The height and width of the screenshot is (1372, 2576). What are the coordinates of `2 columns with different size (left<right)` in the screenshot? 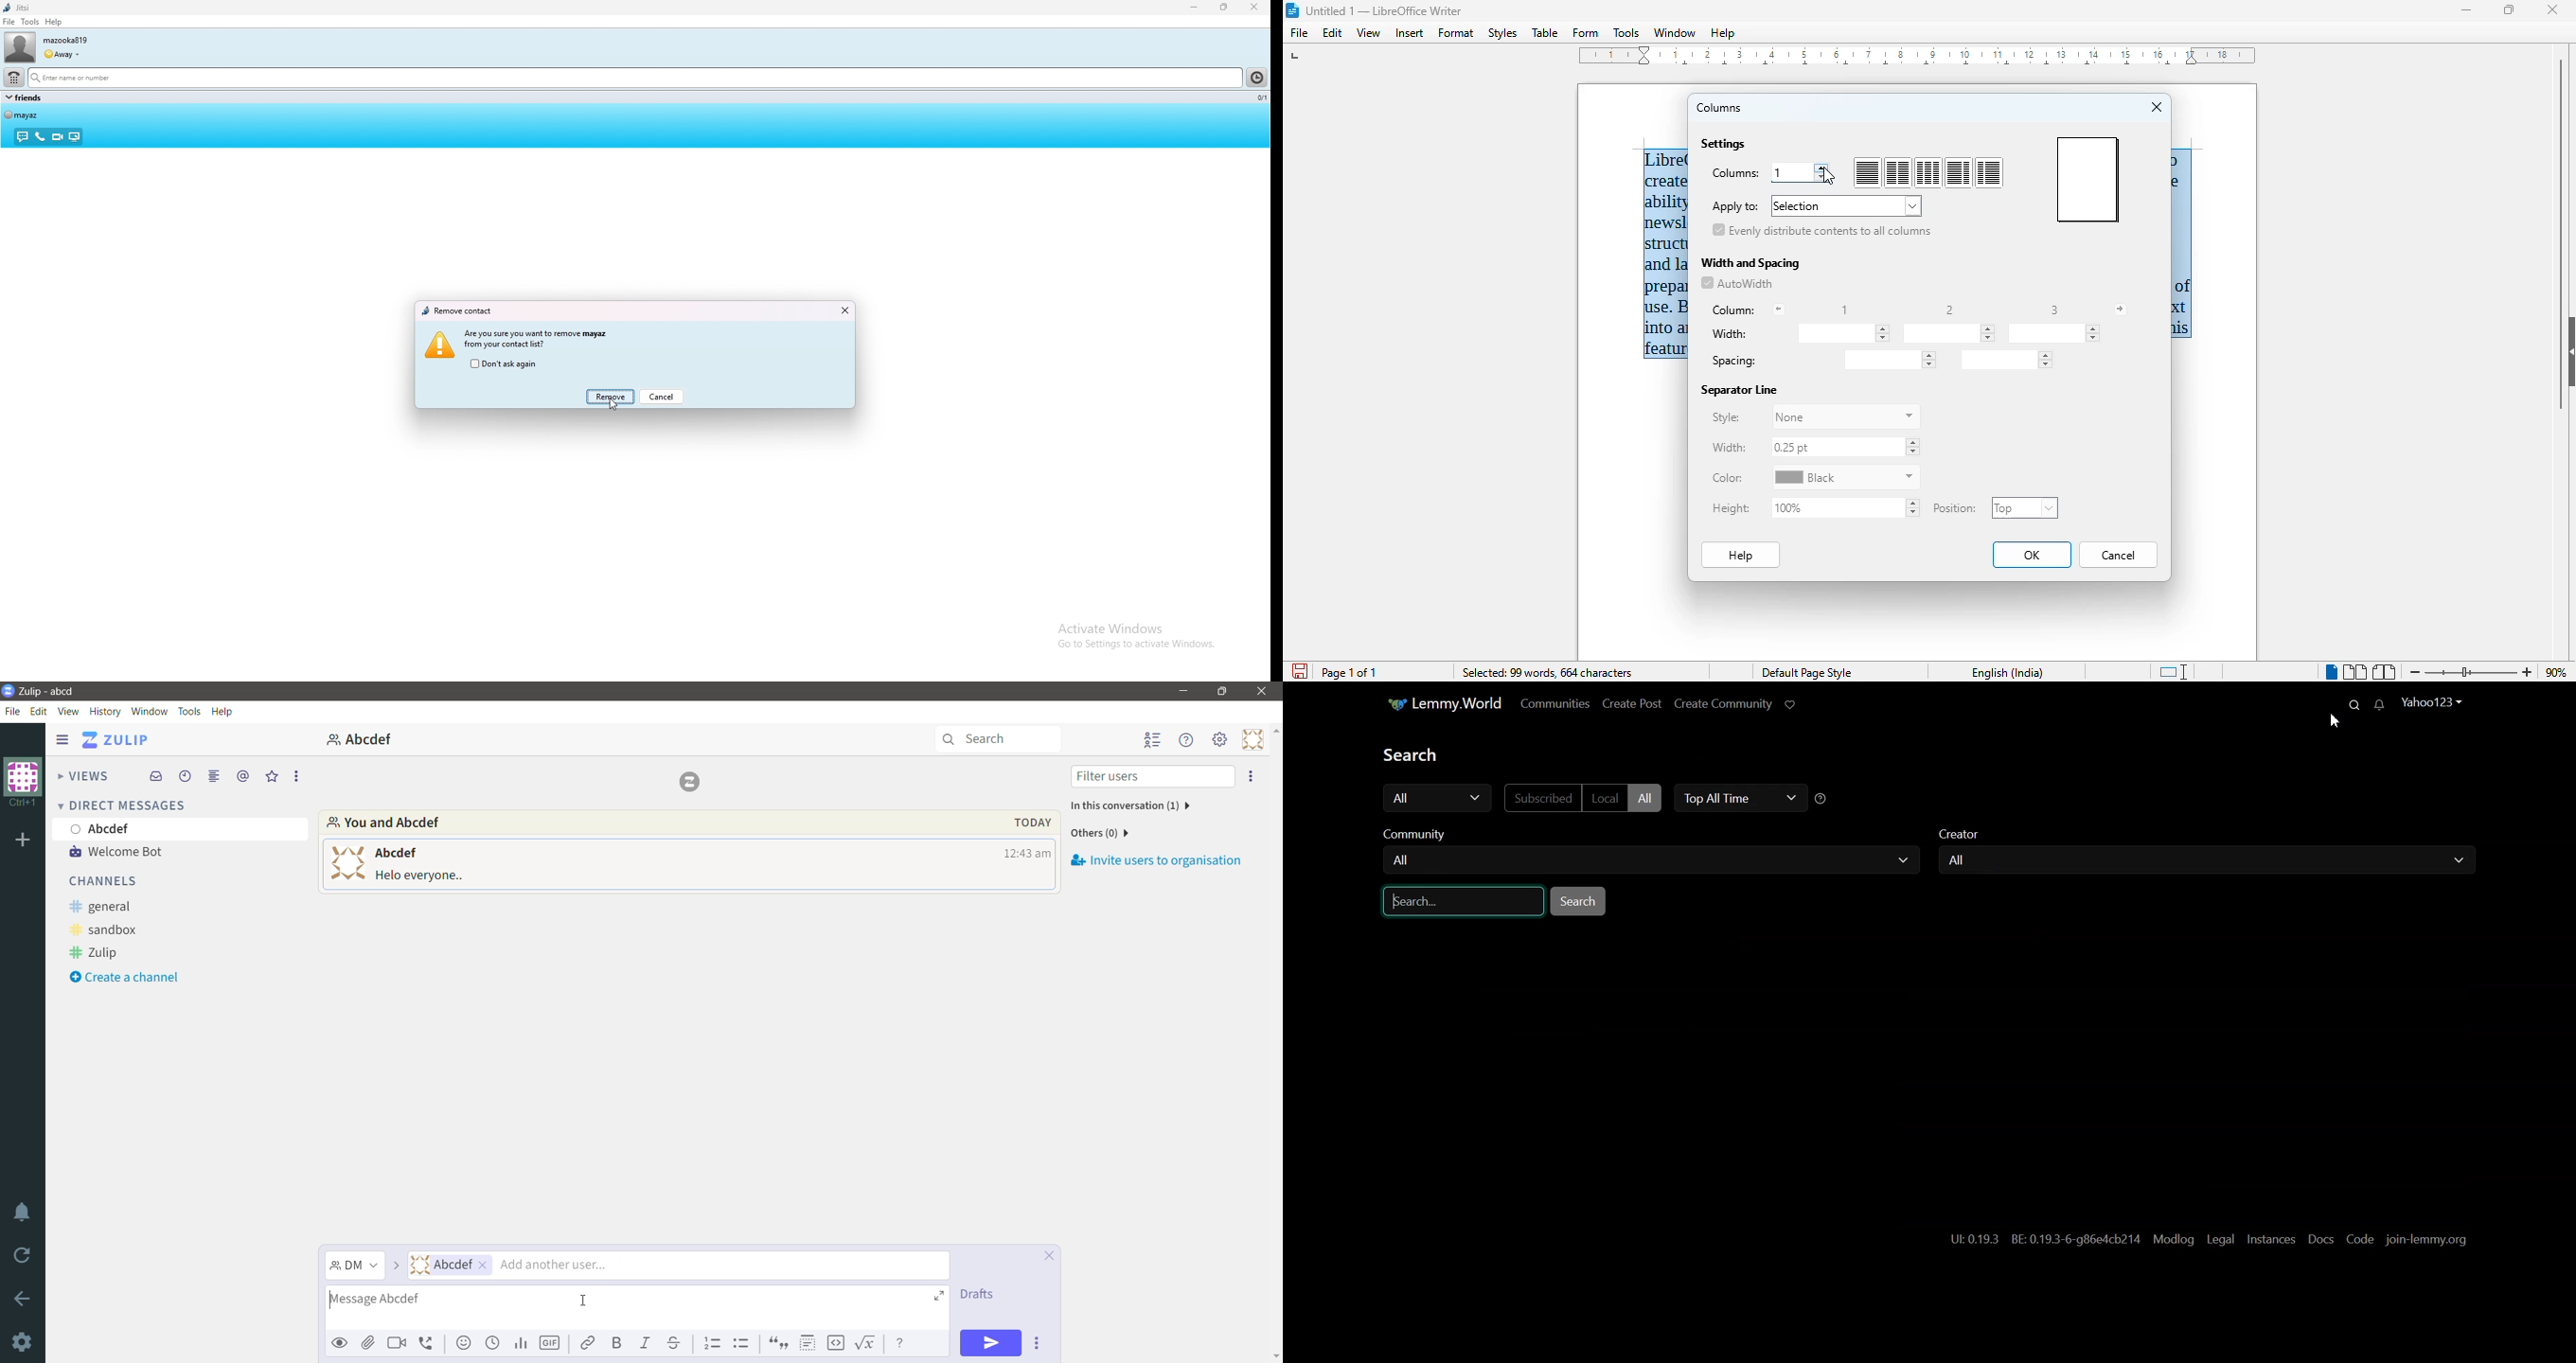 It's located at (1989, 173).